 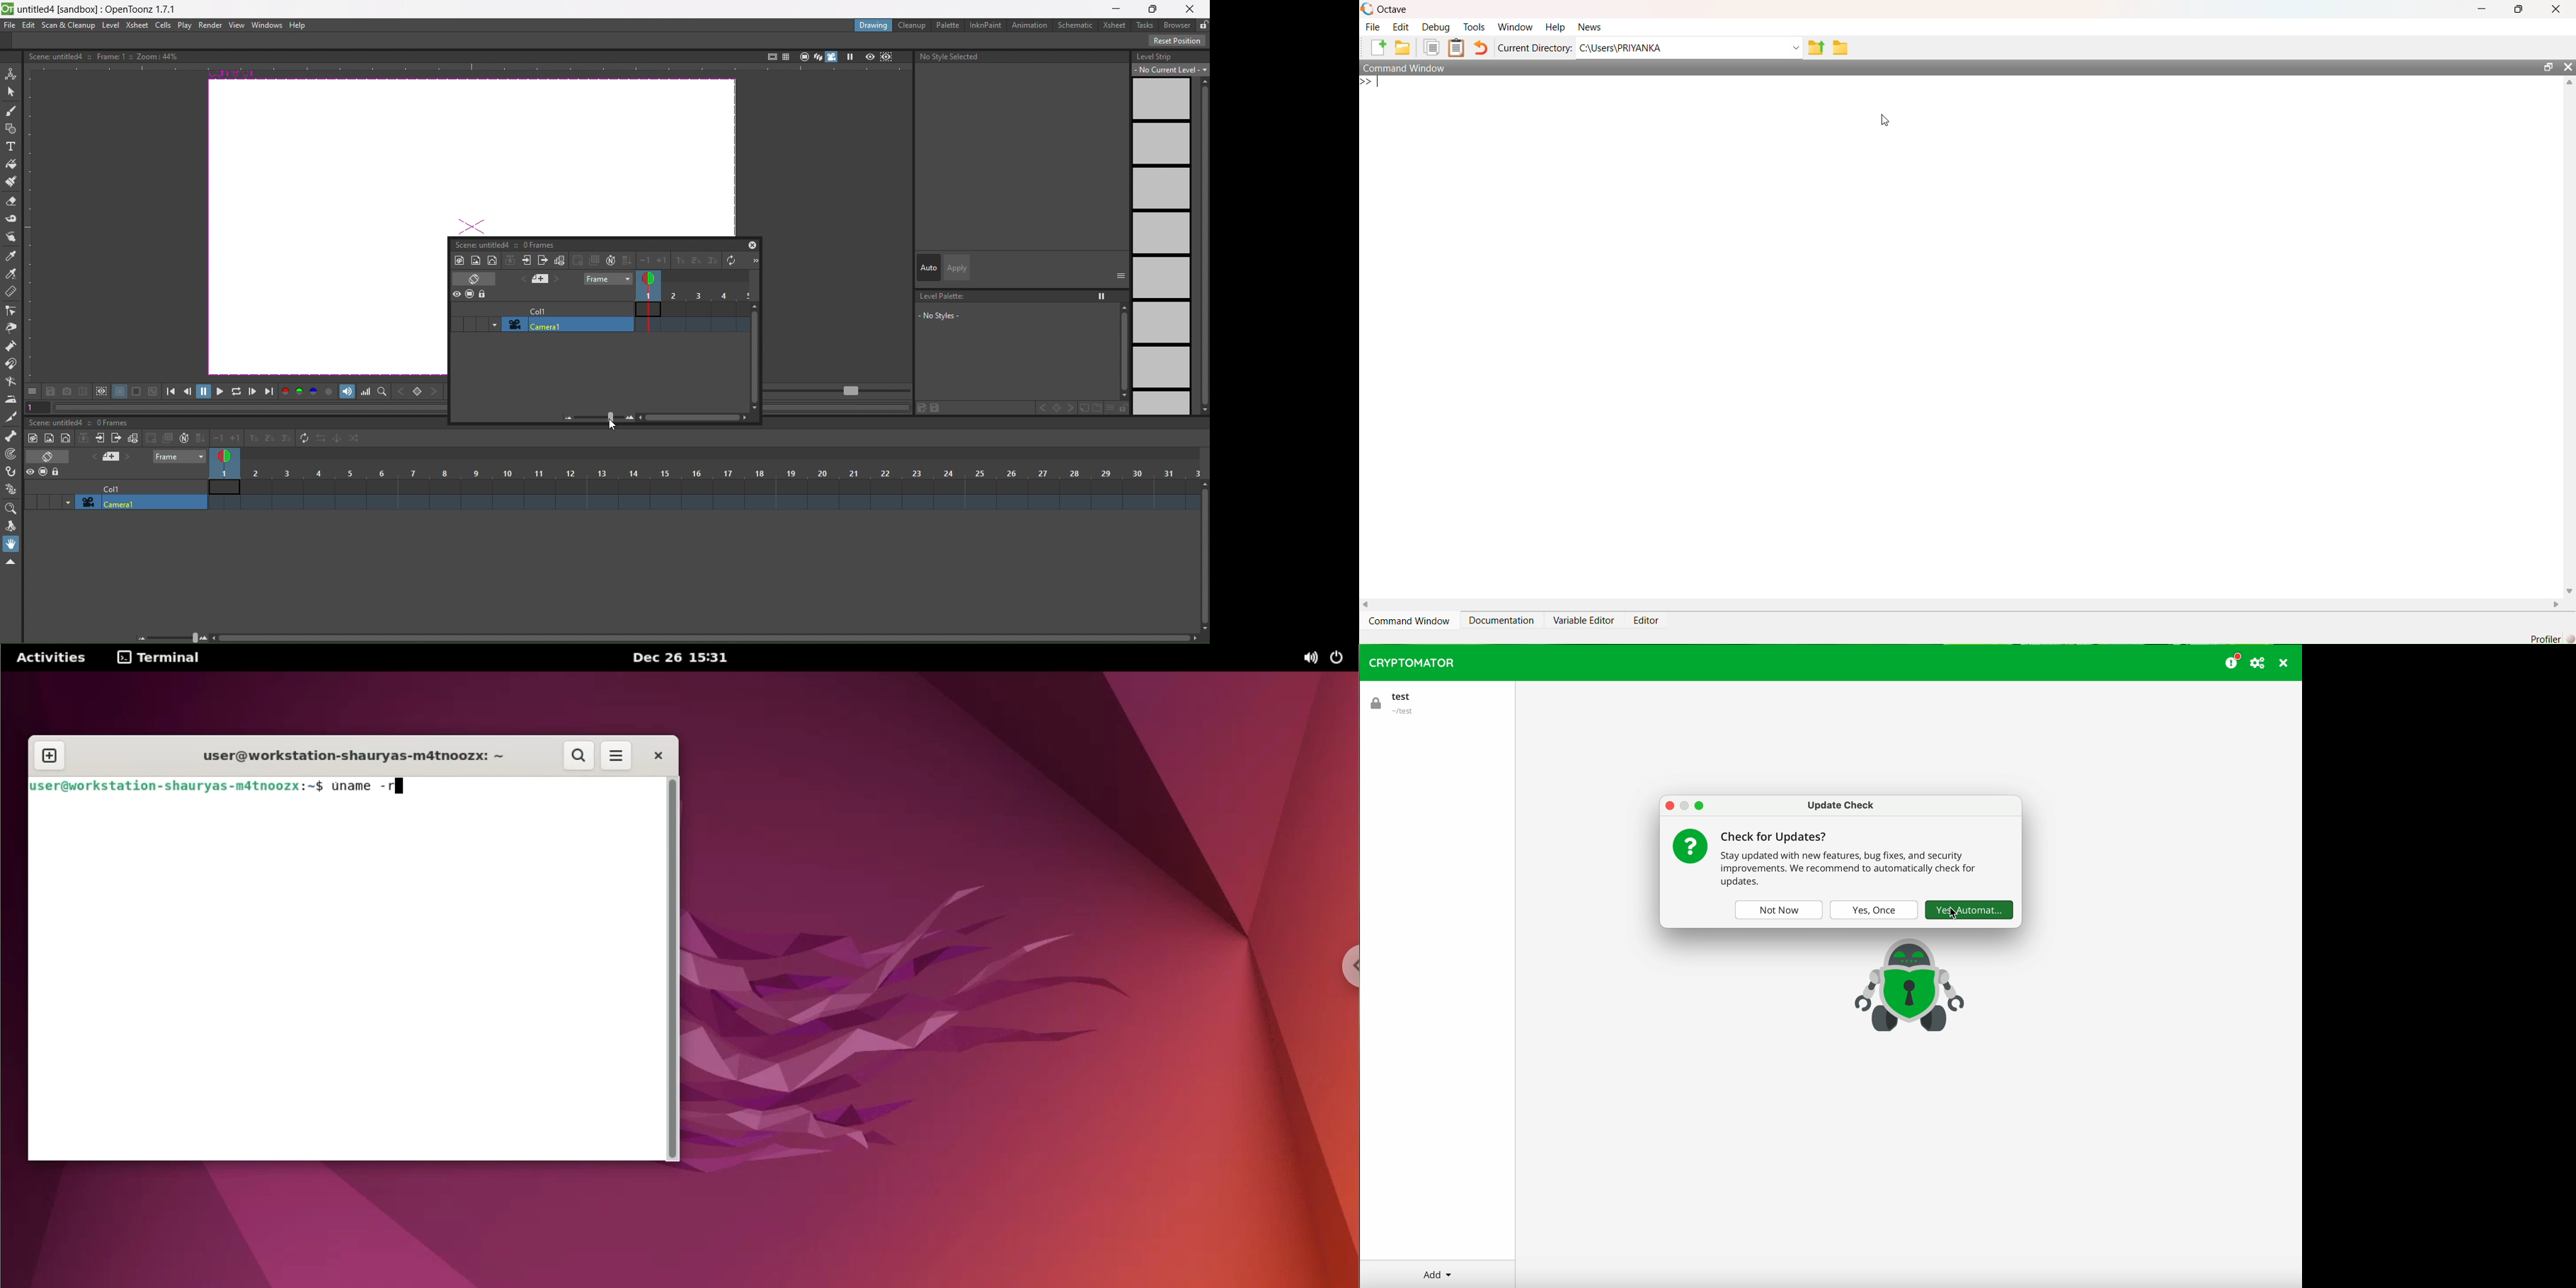 What do you see at coordinates (11, 526) in the screenshot?
I see `` at bounding box center [11, 526].